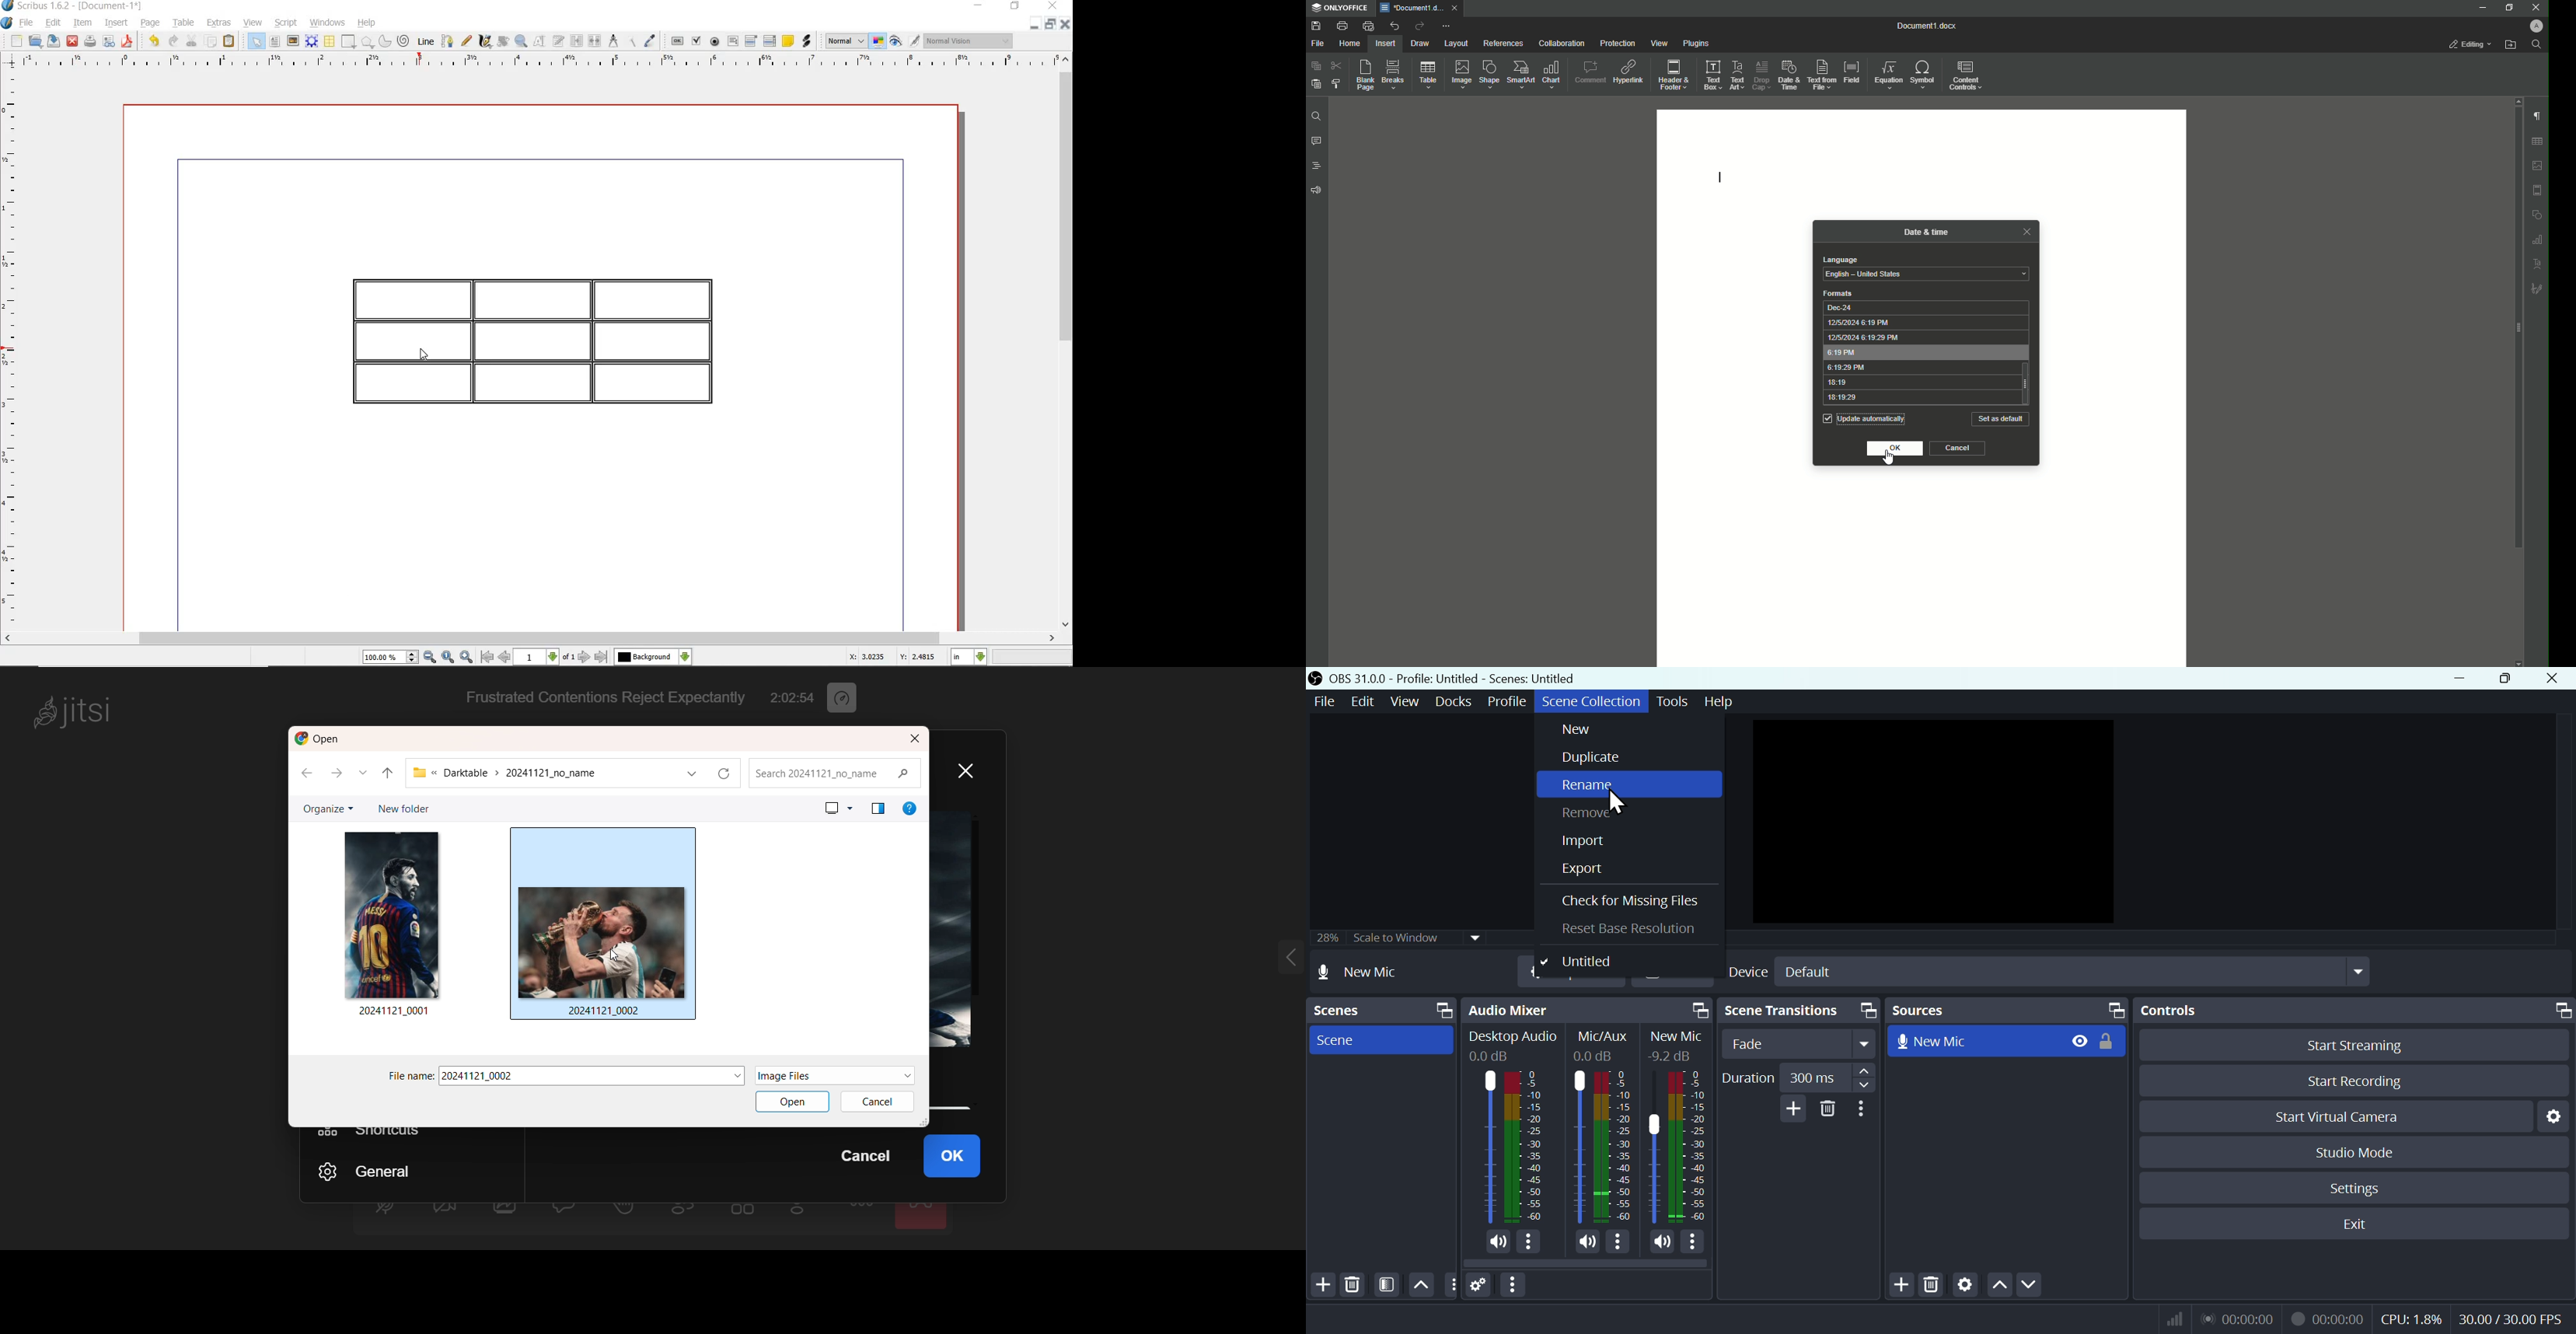 The image size is (2576, 1344). I want to click on CLOSE, so click(1059, 6).